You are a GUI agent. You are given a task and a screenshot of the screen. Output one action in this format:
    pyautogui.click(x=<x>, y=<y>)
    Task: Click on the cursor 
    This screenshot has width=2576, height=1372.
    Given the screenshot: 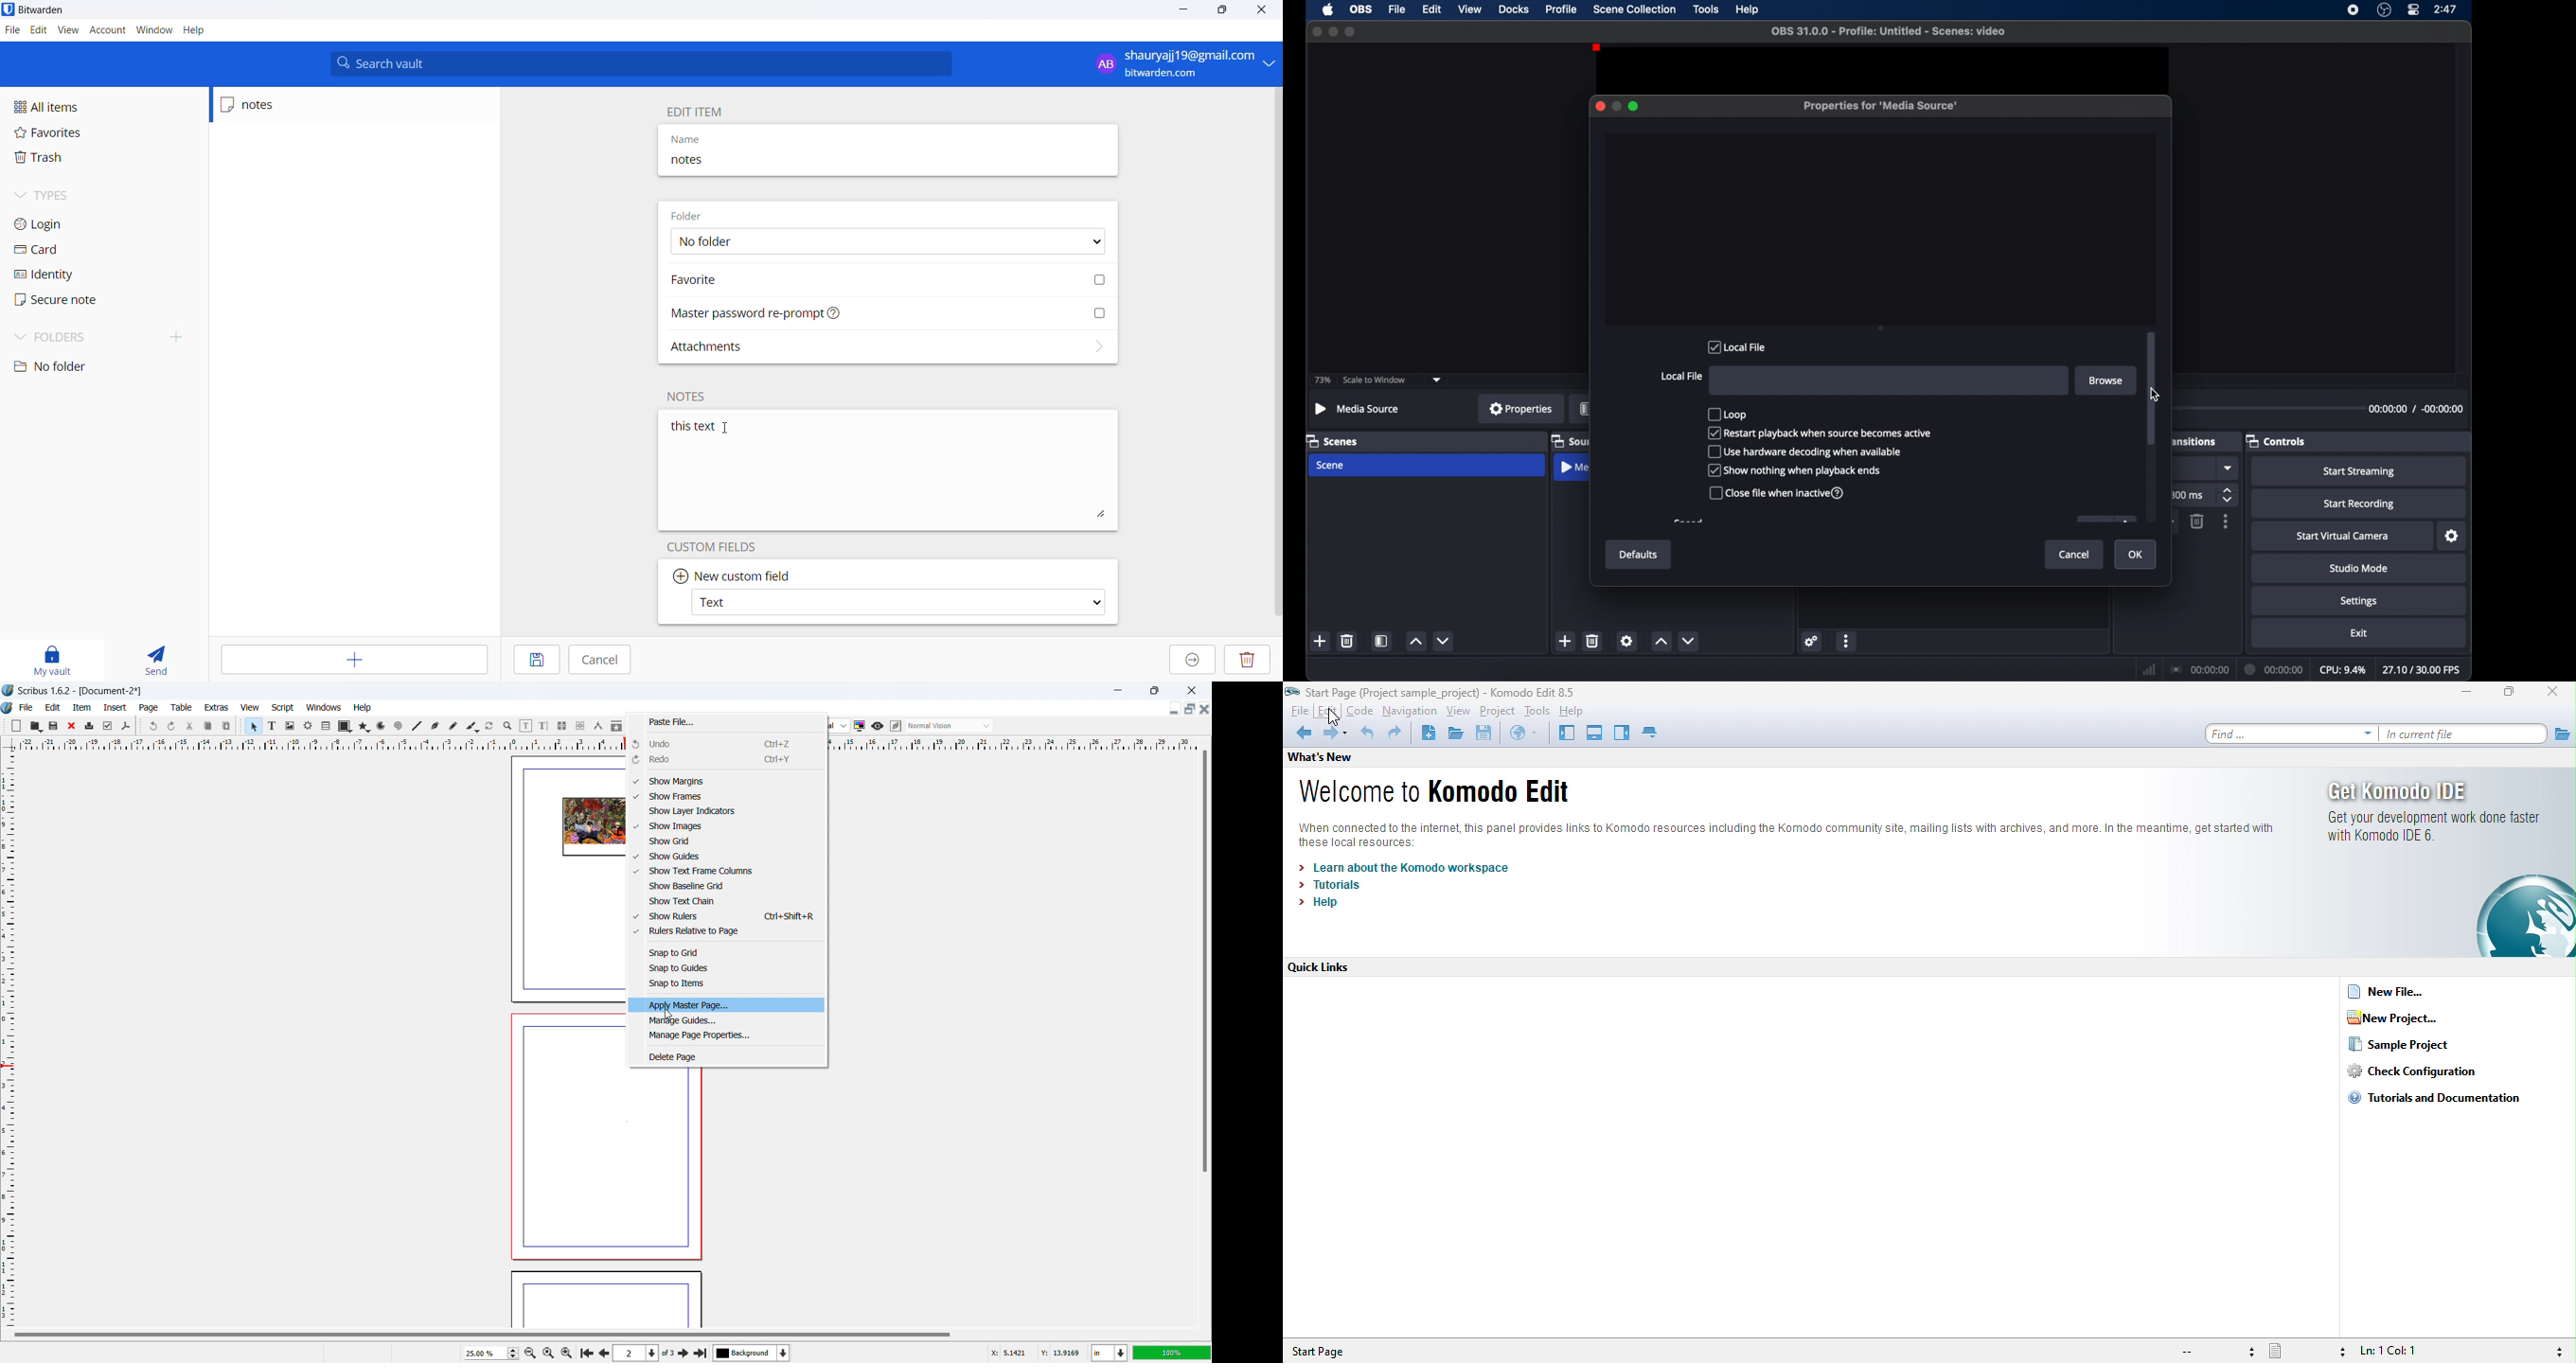 What is the action you would take?
    pyautogui.click(x=1331, y=717)
    